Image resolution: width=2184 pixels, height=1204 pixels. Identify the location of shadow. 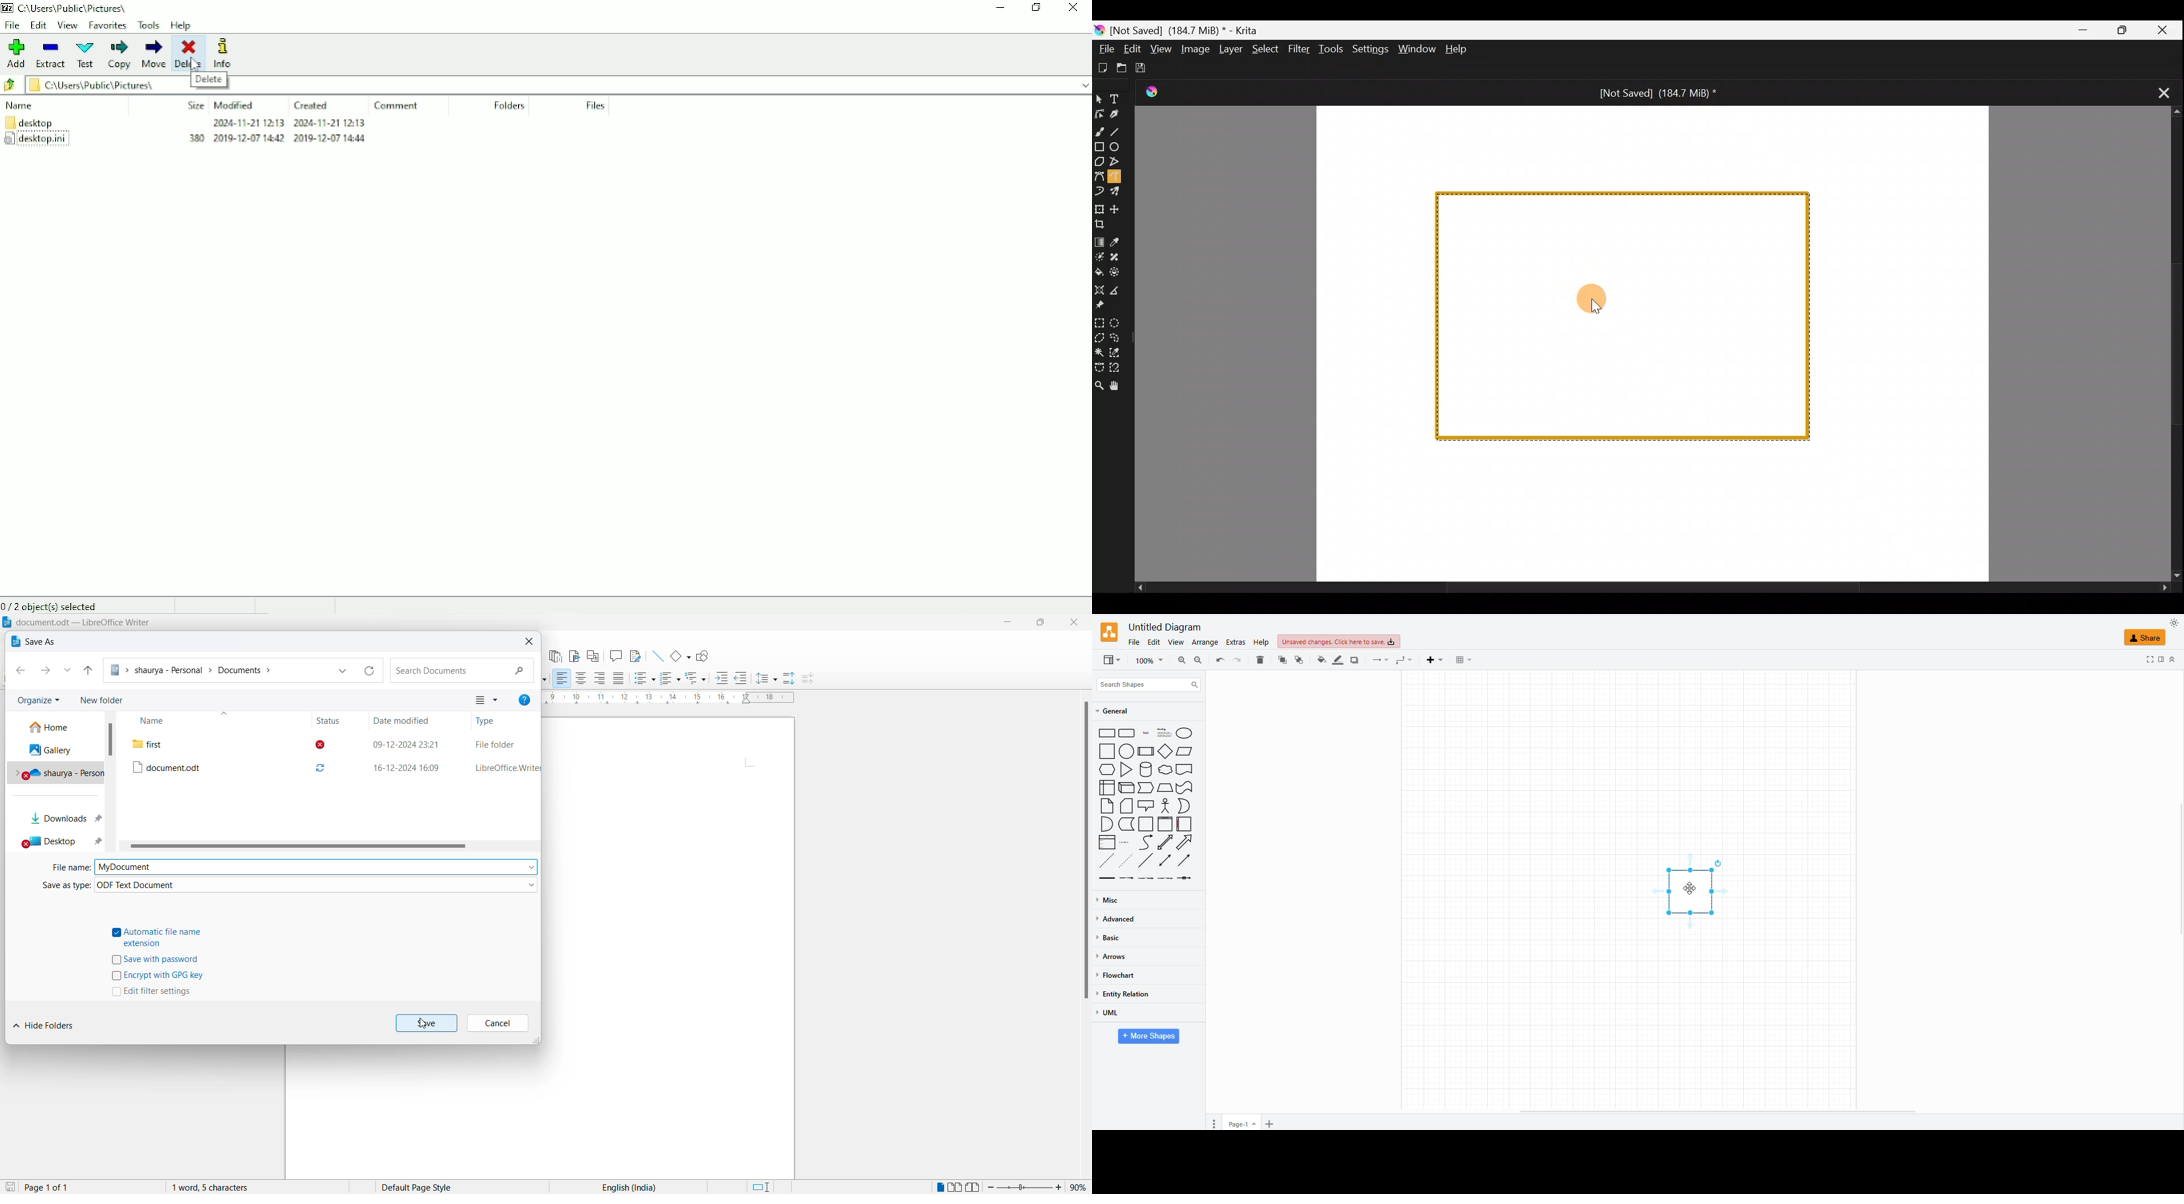
(1354, 661).